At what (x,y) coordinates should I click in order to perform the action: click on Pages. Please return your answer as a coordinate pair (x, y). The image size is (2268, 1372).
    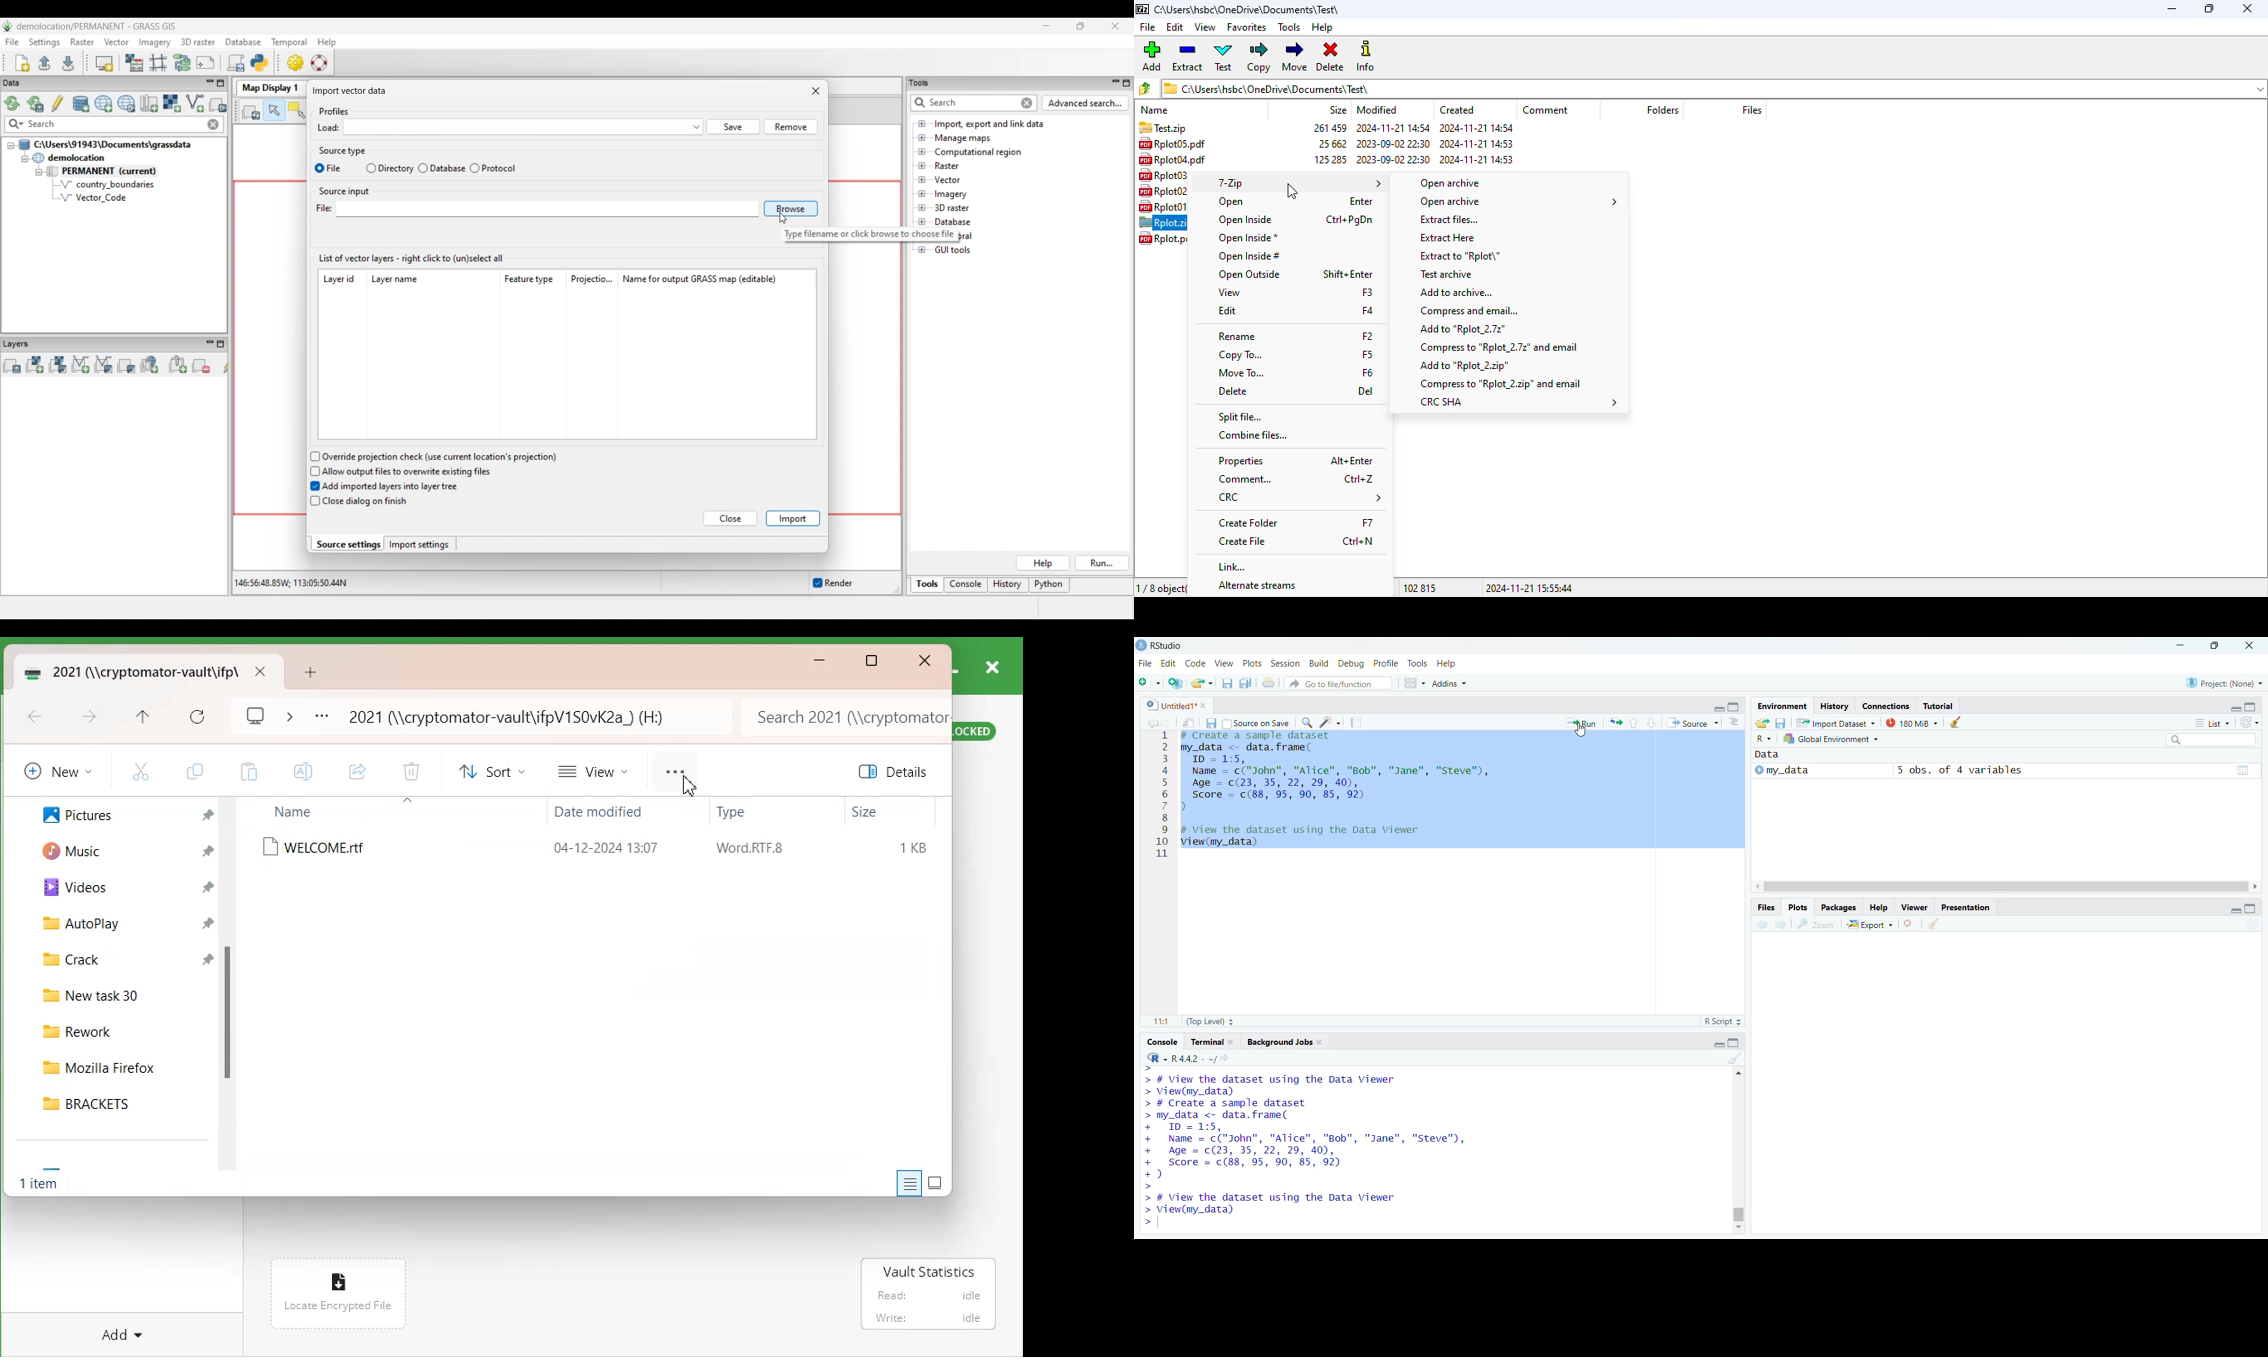
    Looking at the image, I should click on (1732, 722).